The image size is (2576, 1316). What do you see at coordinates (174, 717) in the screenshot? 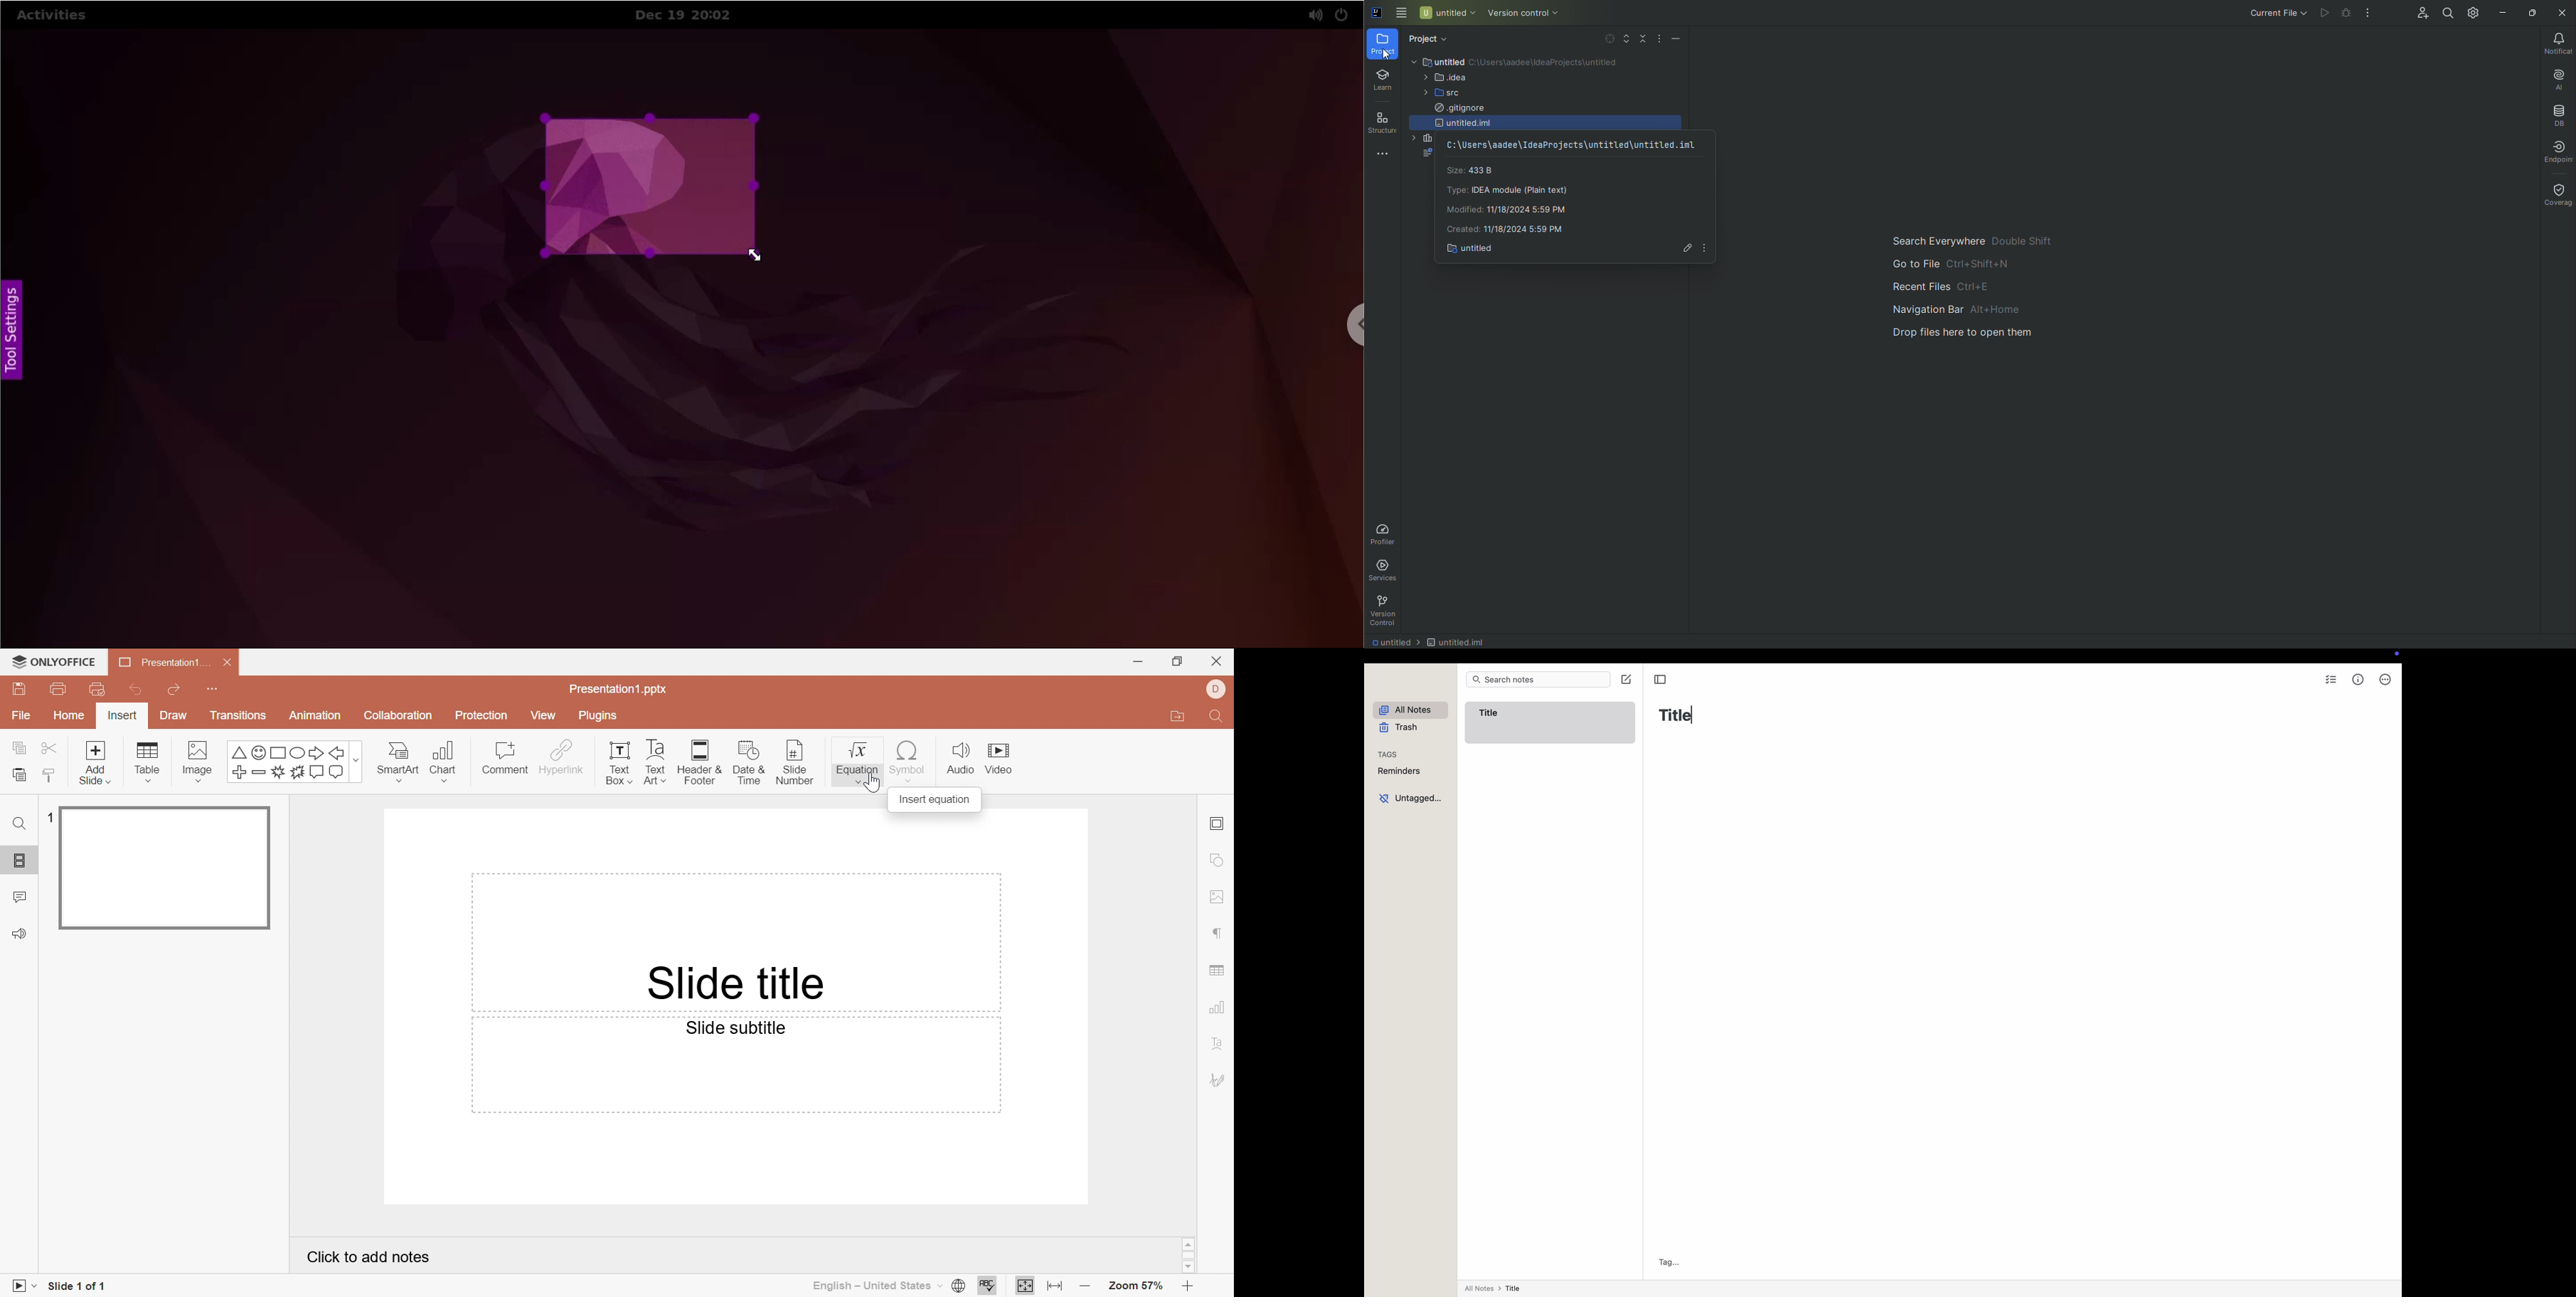
I see `Draw` at bounding box center [174, 717].